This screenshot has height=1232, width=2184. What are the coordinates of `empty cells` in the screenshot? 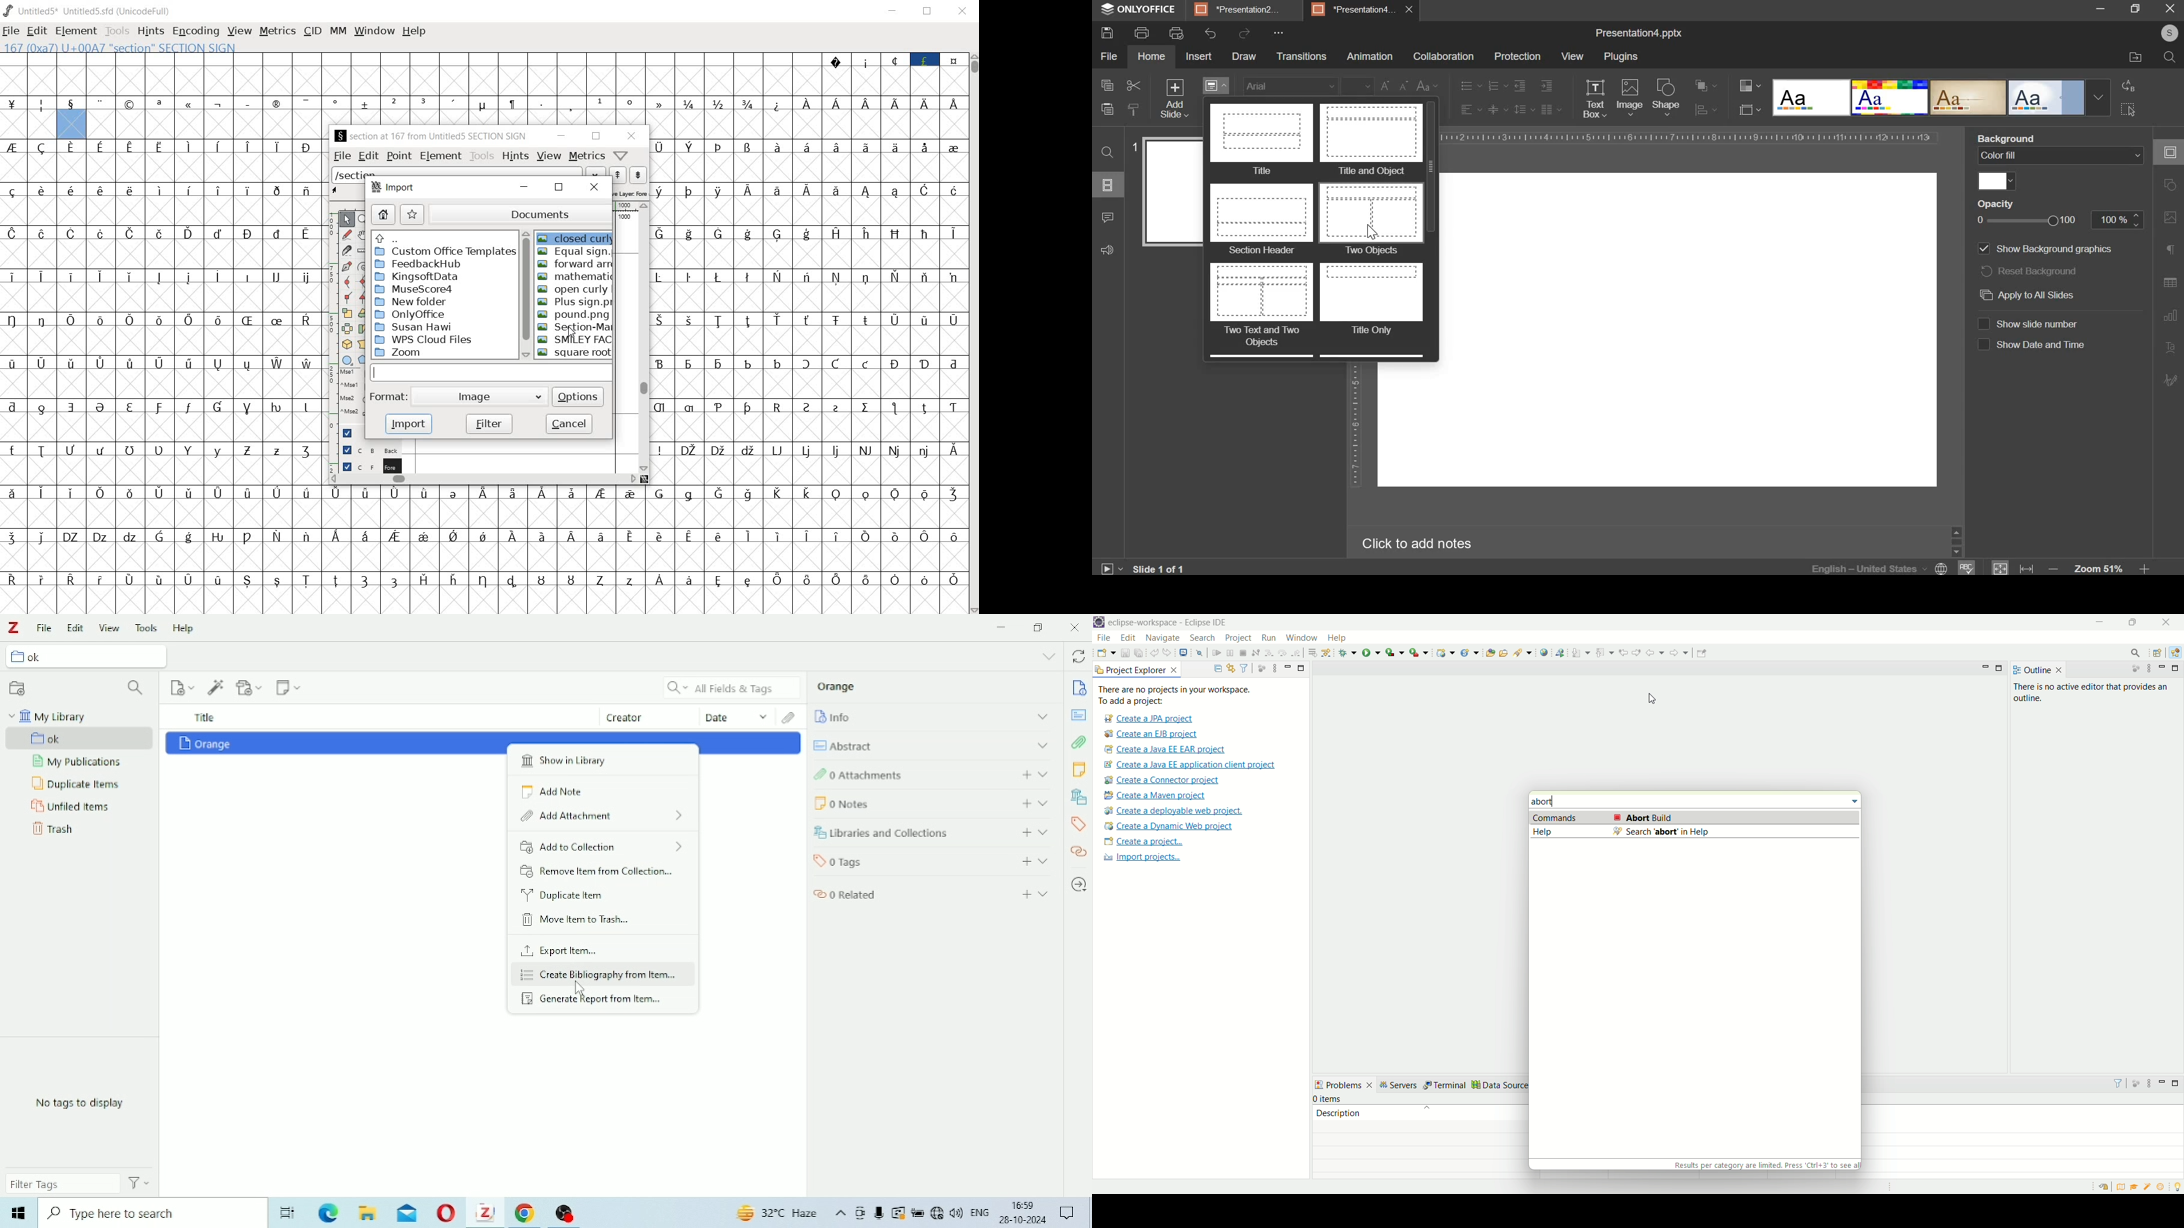 It's located at (483, 81).